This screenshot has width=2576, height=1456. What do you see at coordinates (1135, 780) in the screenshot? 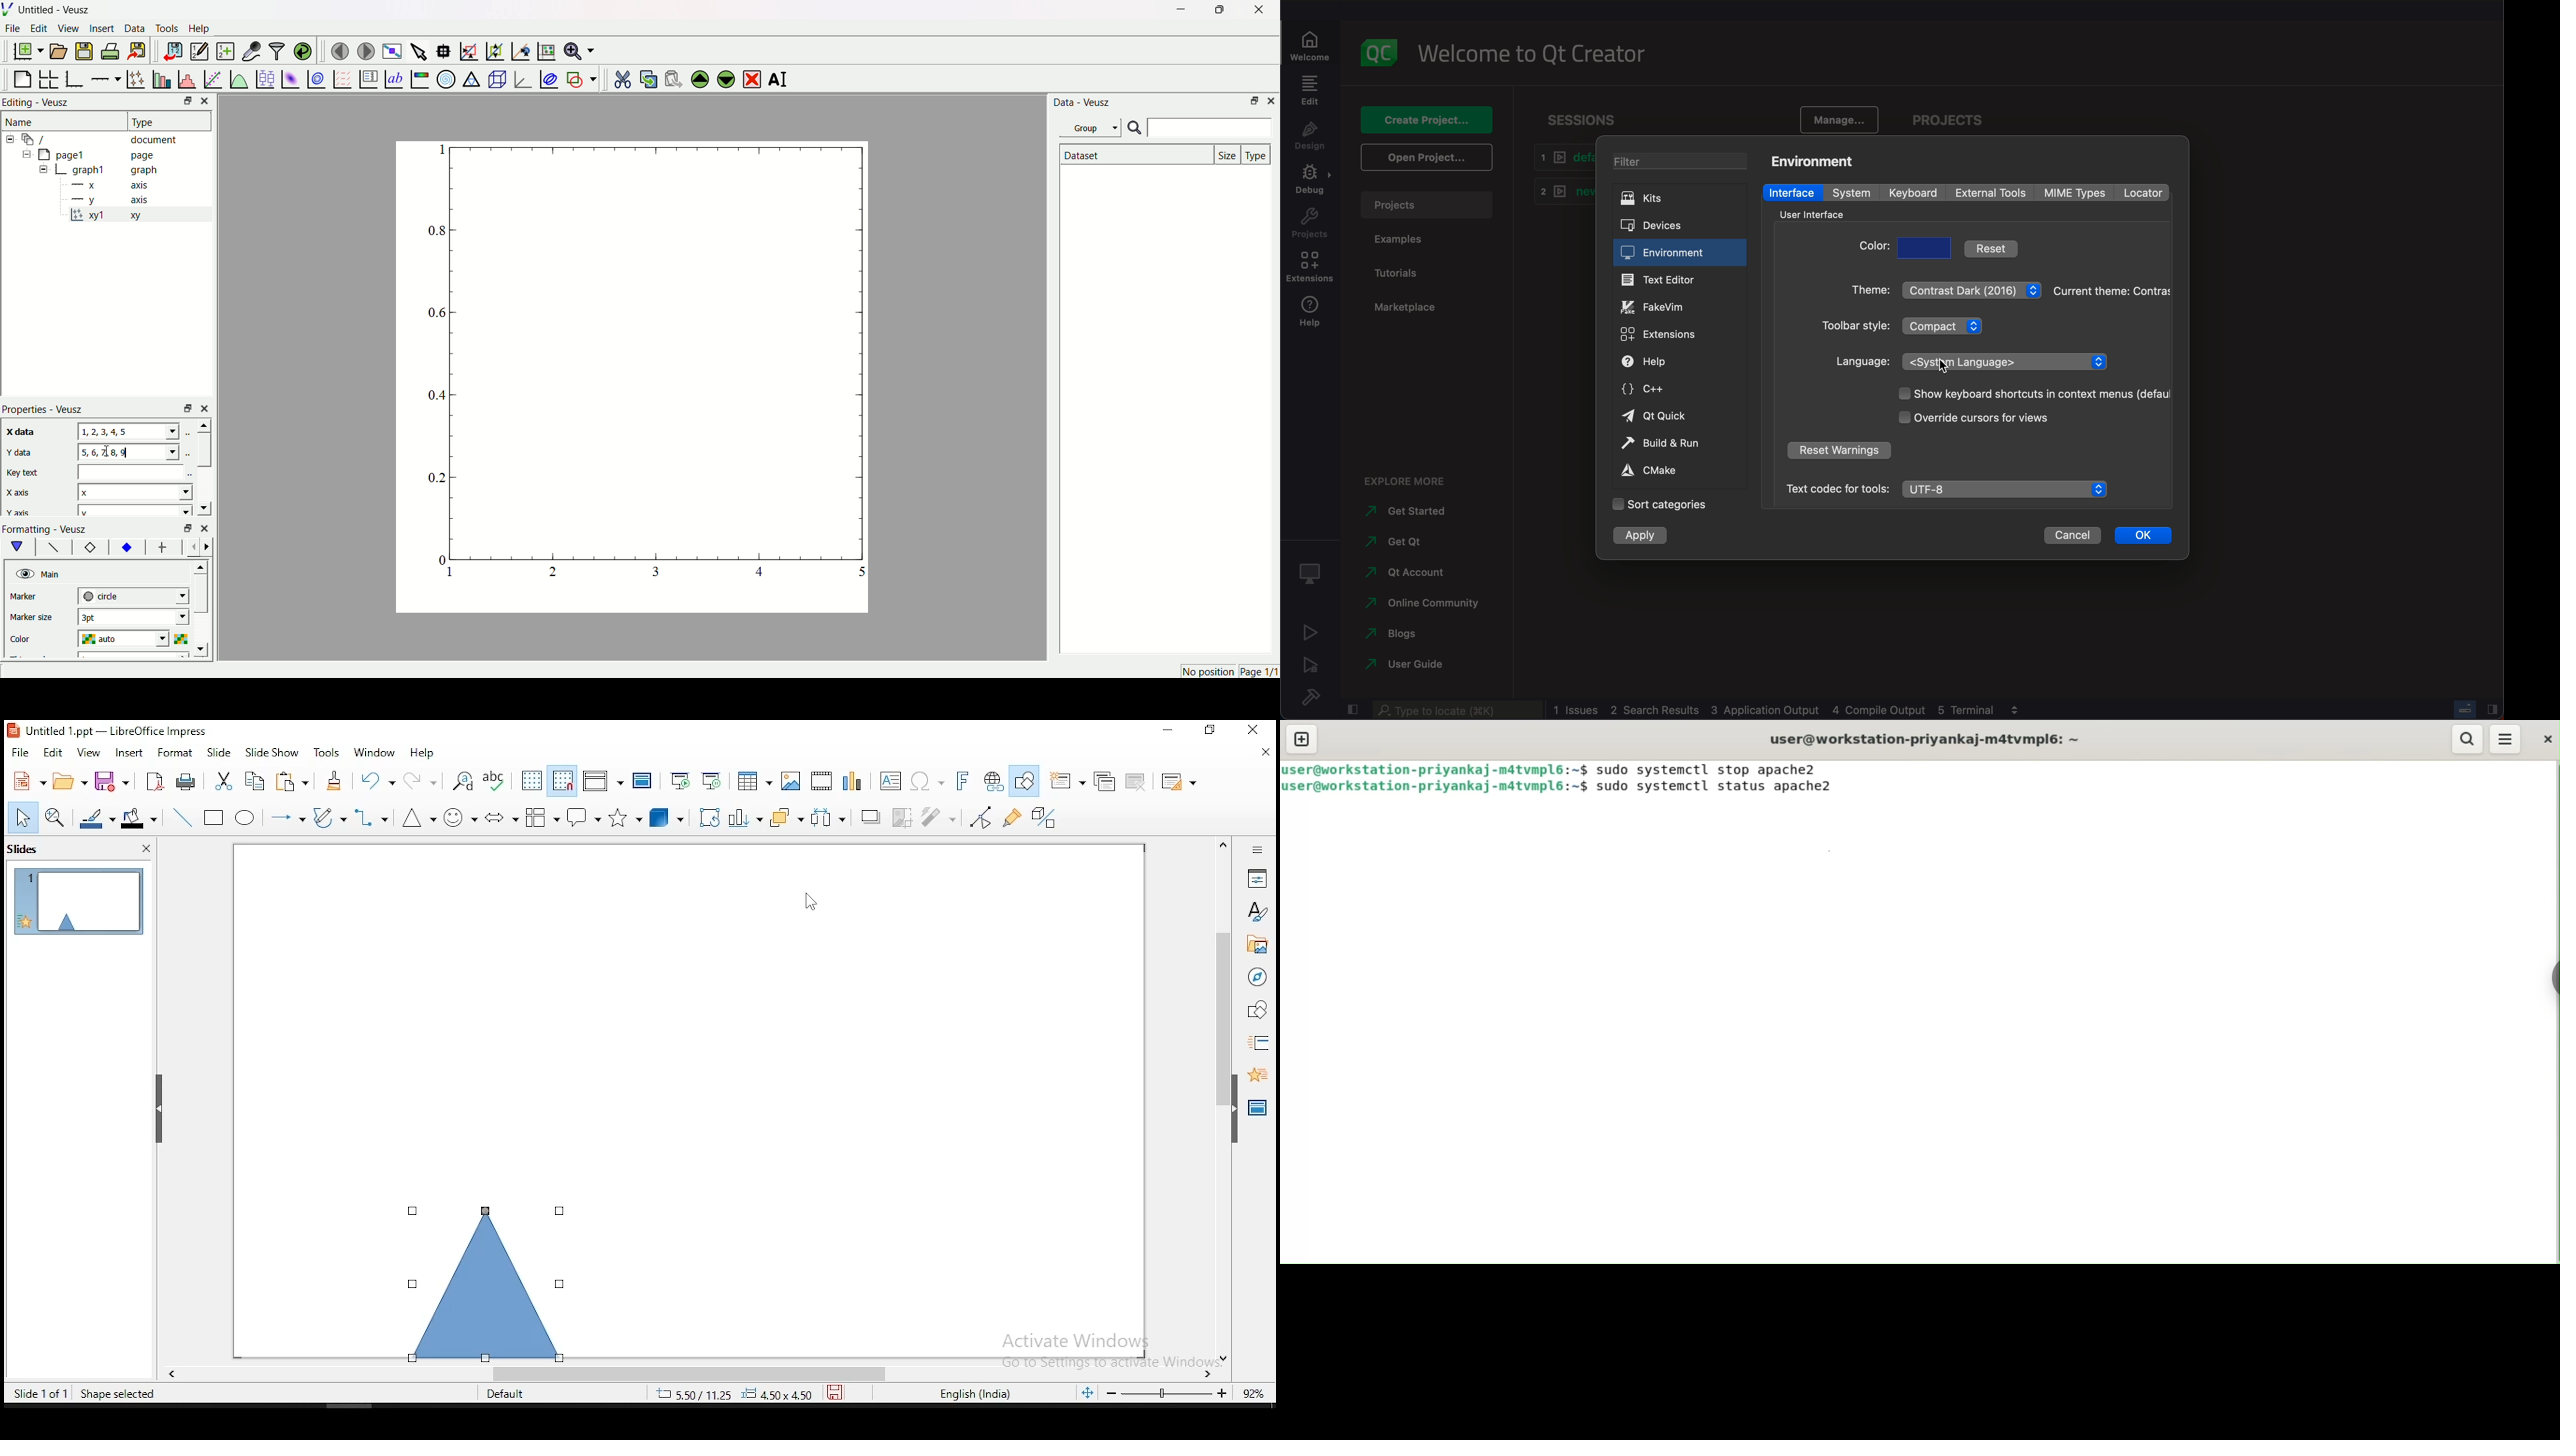
I see `delete slide` at bounding box center [1135, 780].